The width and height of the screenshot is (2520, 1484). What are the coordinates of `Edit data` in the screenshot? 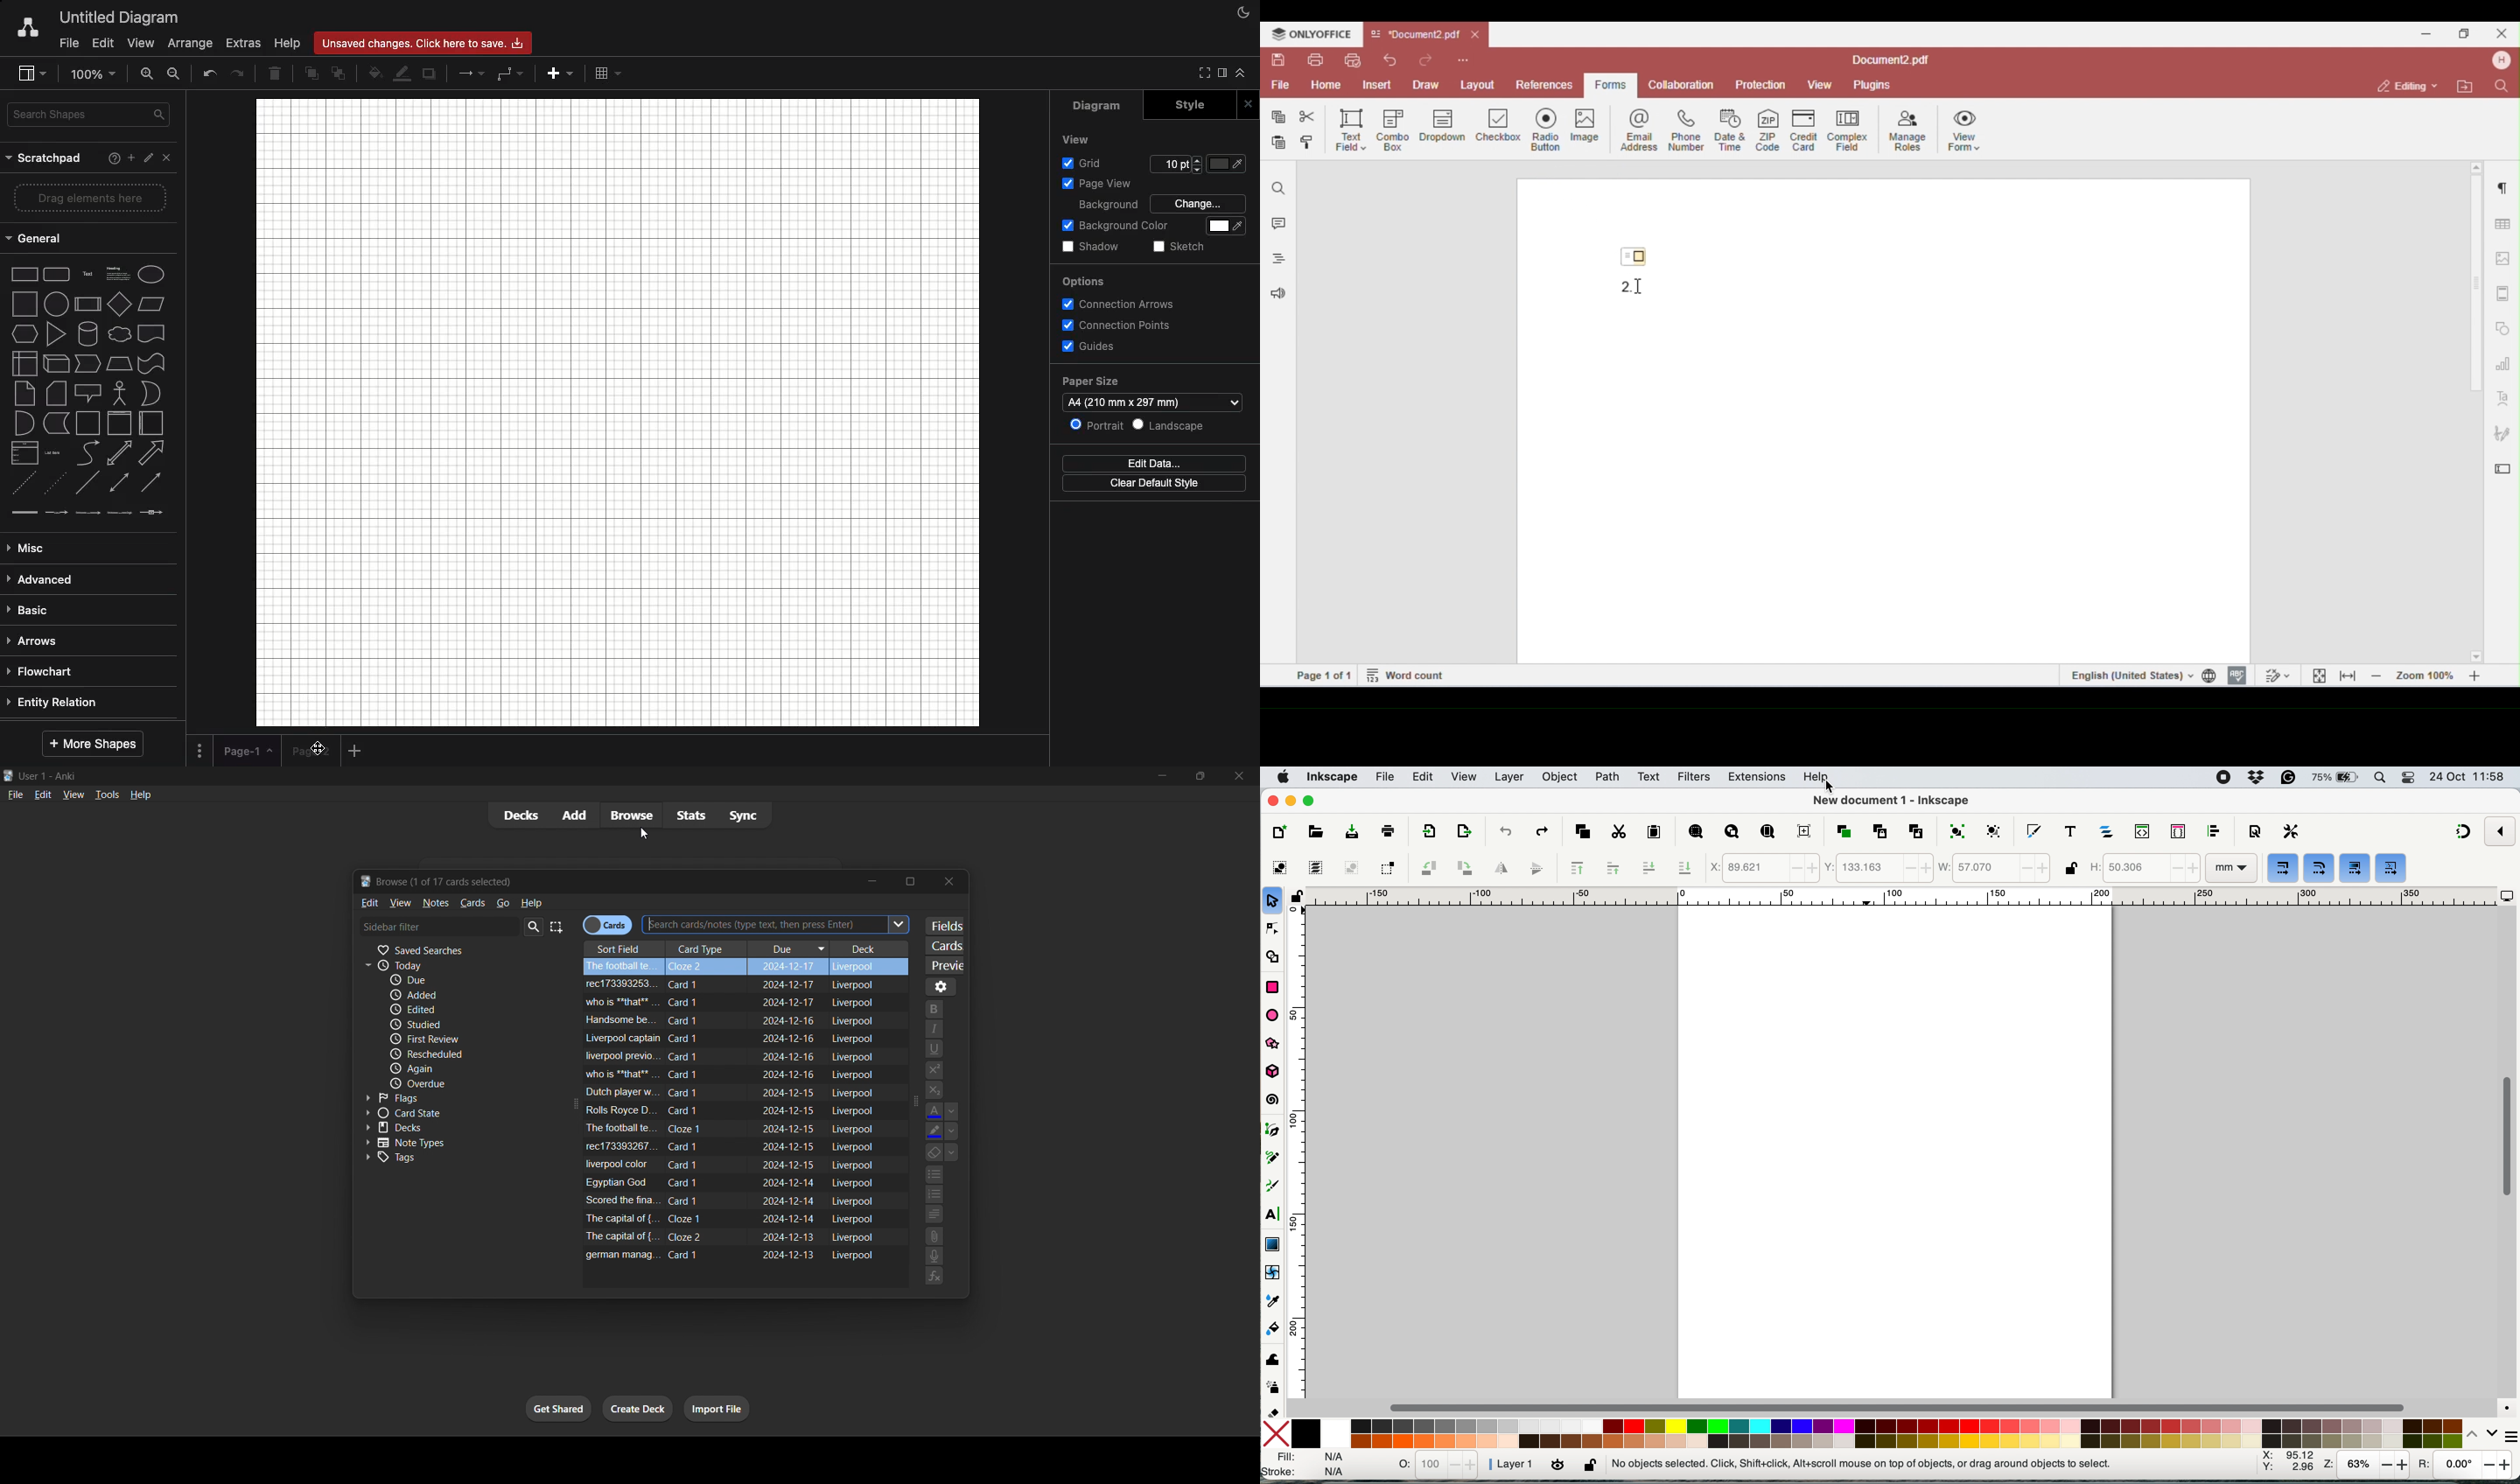 It's located at (1150, 462).